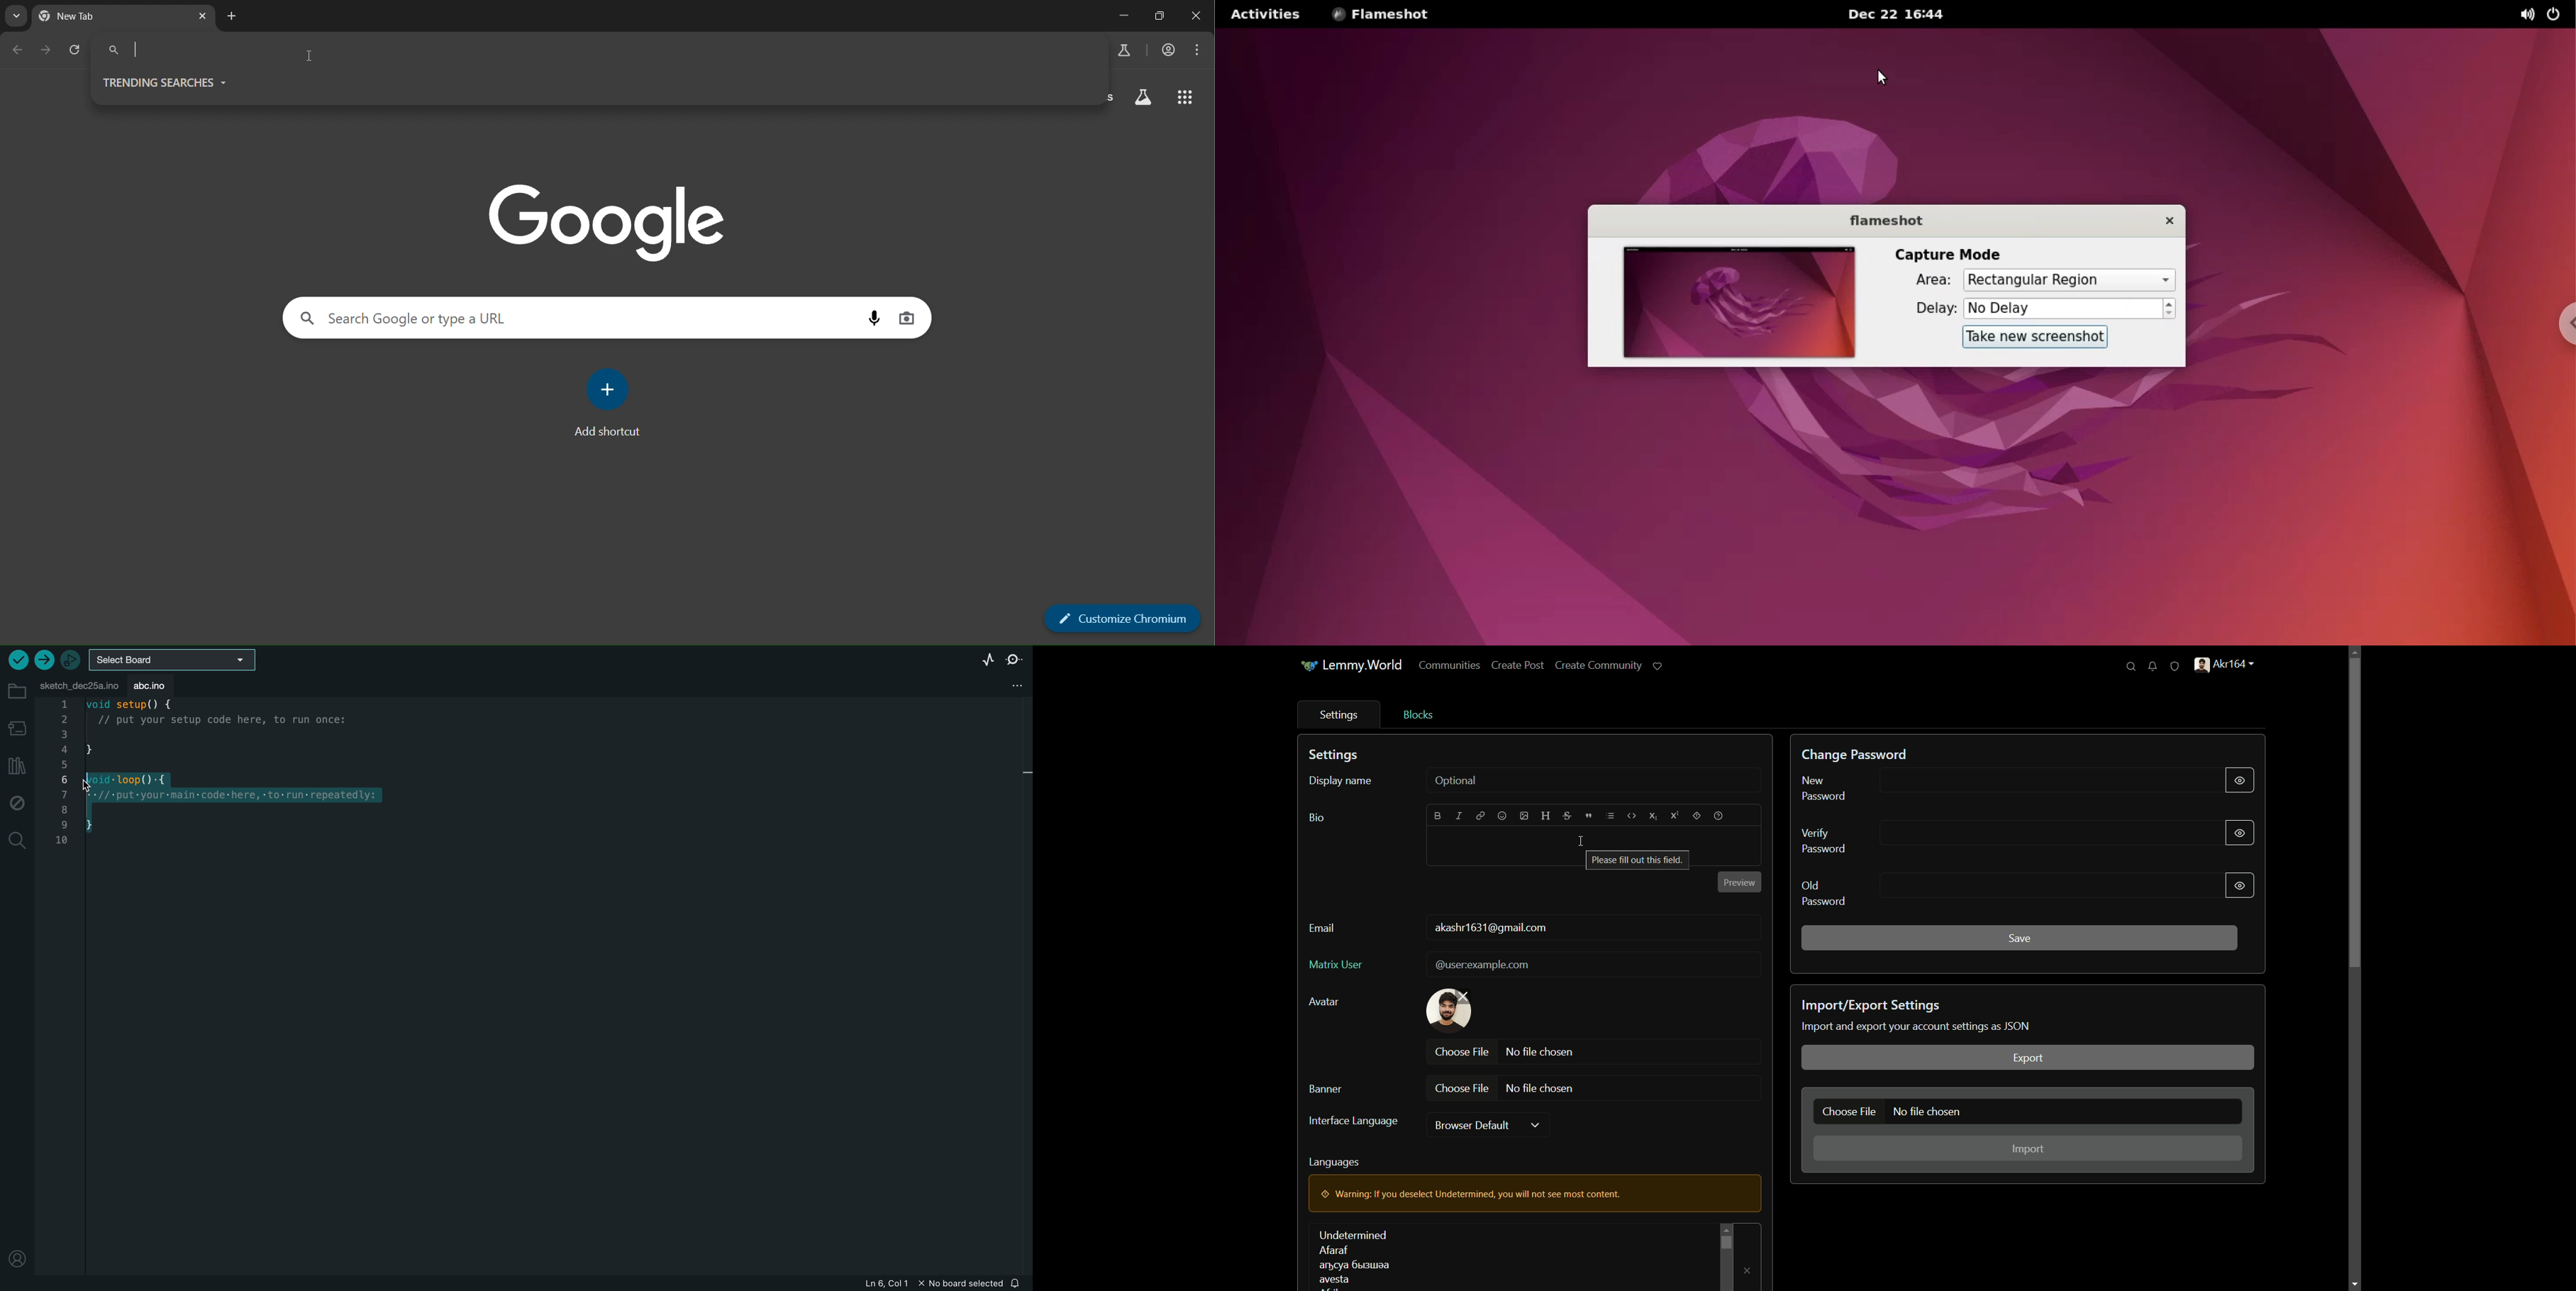  What do you see at coordinates (1185, 99) in the screenshot?
I see `google apps` at bounding box center [1185, 99].